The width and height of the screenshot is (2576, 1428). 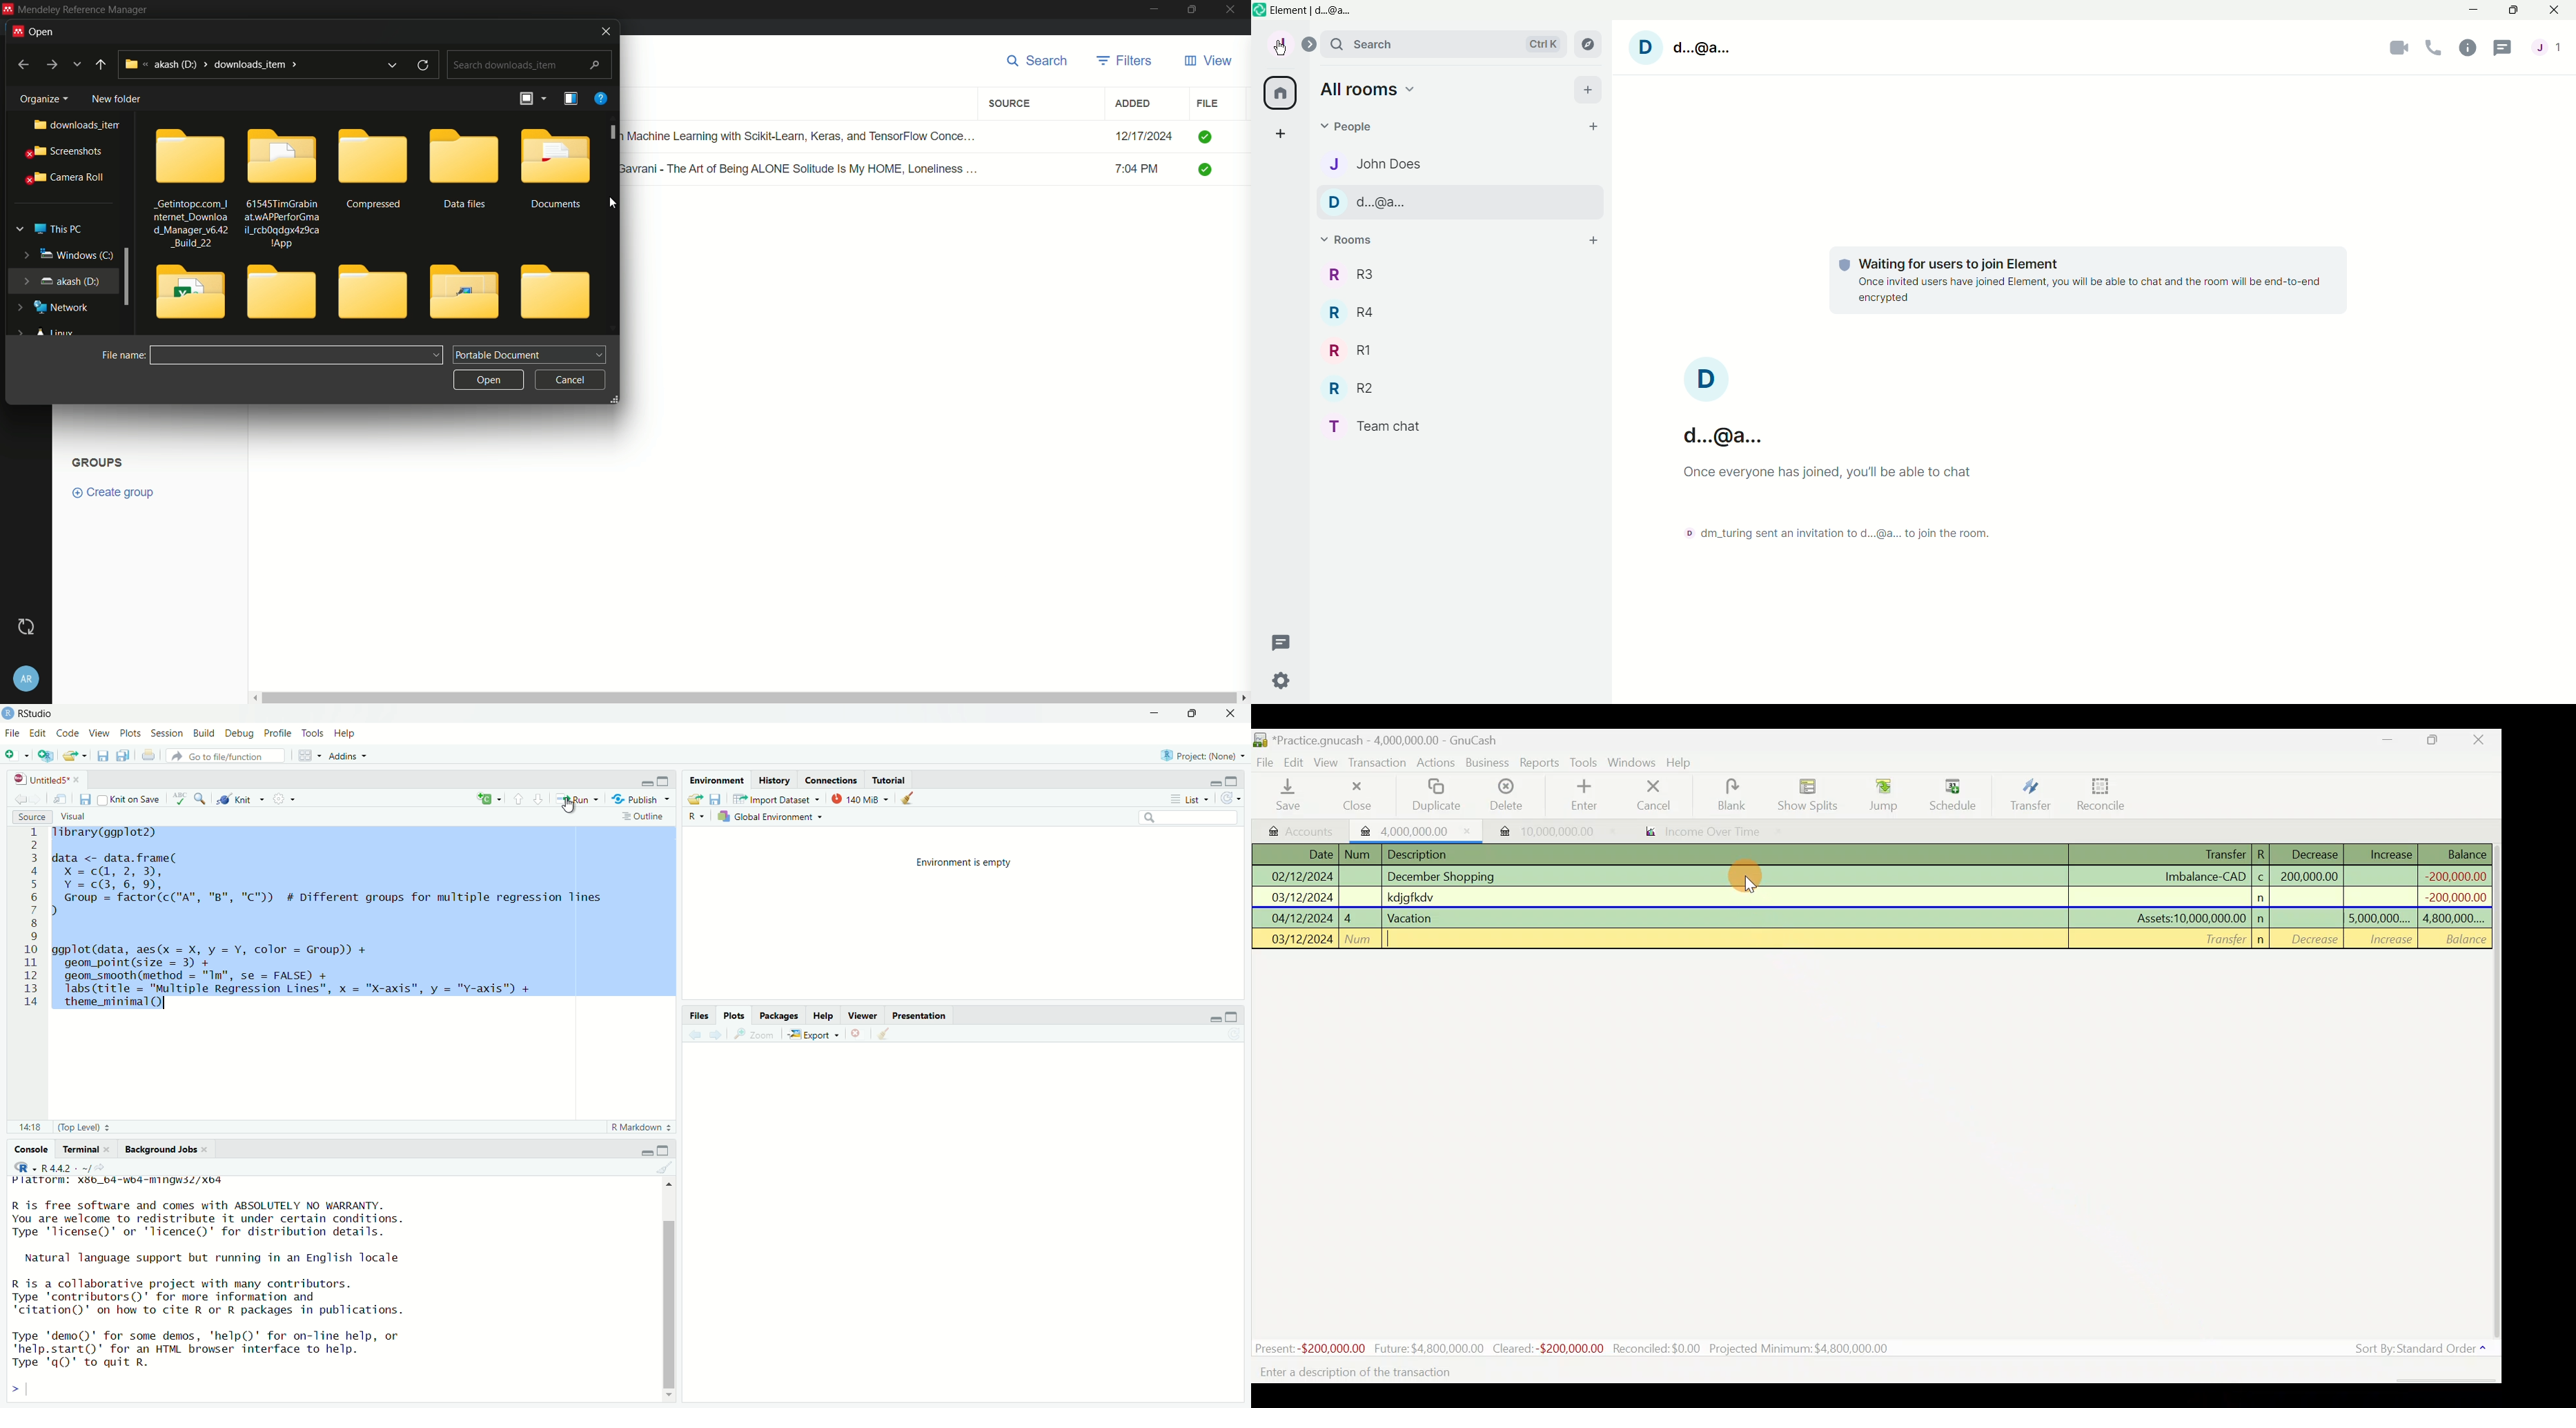 What do you see at coordinates (1196, 817) in the screenshot?
I see `search` at bounding box center [1196, 817].